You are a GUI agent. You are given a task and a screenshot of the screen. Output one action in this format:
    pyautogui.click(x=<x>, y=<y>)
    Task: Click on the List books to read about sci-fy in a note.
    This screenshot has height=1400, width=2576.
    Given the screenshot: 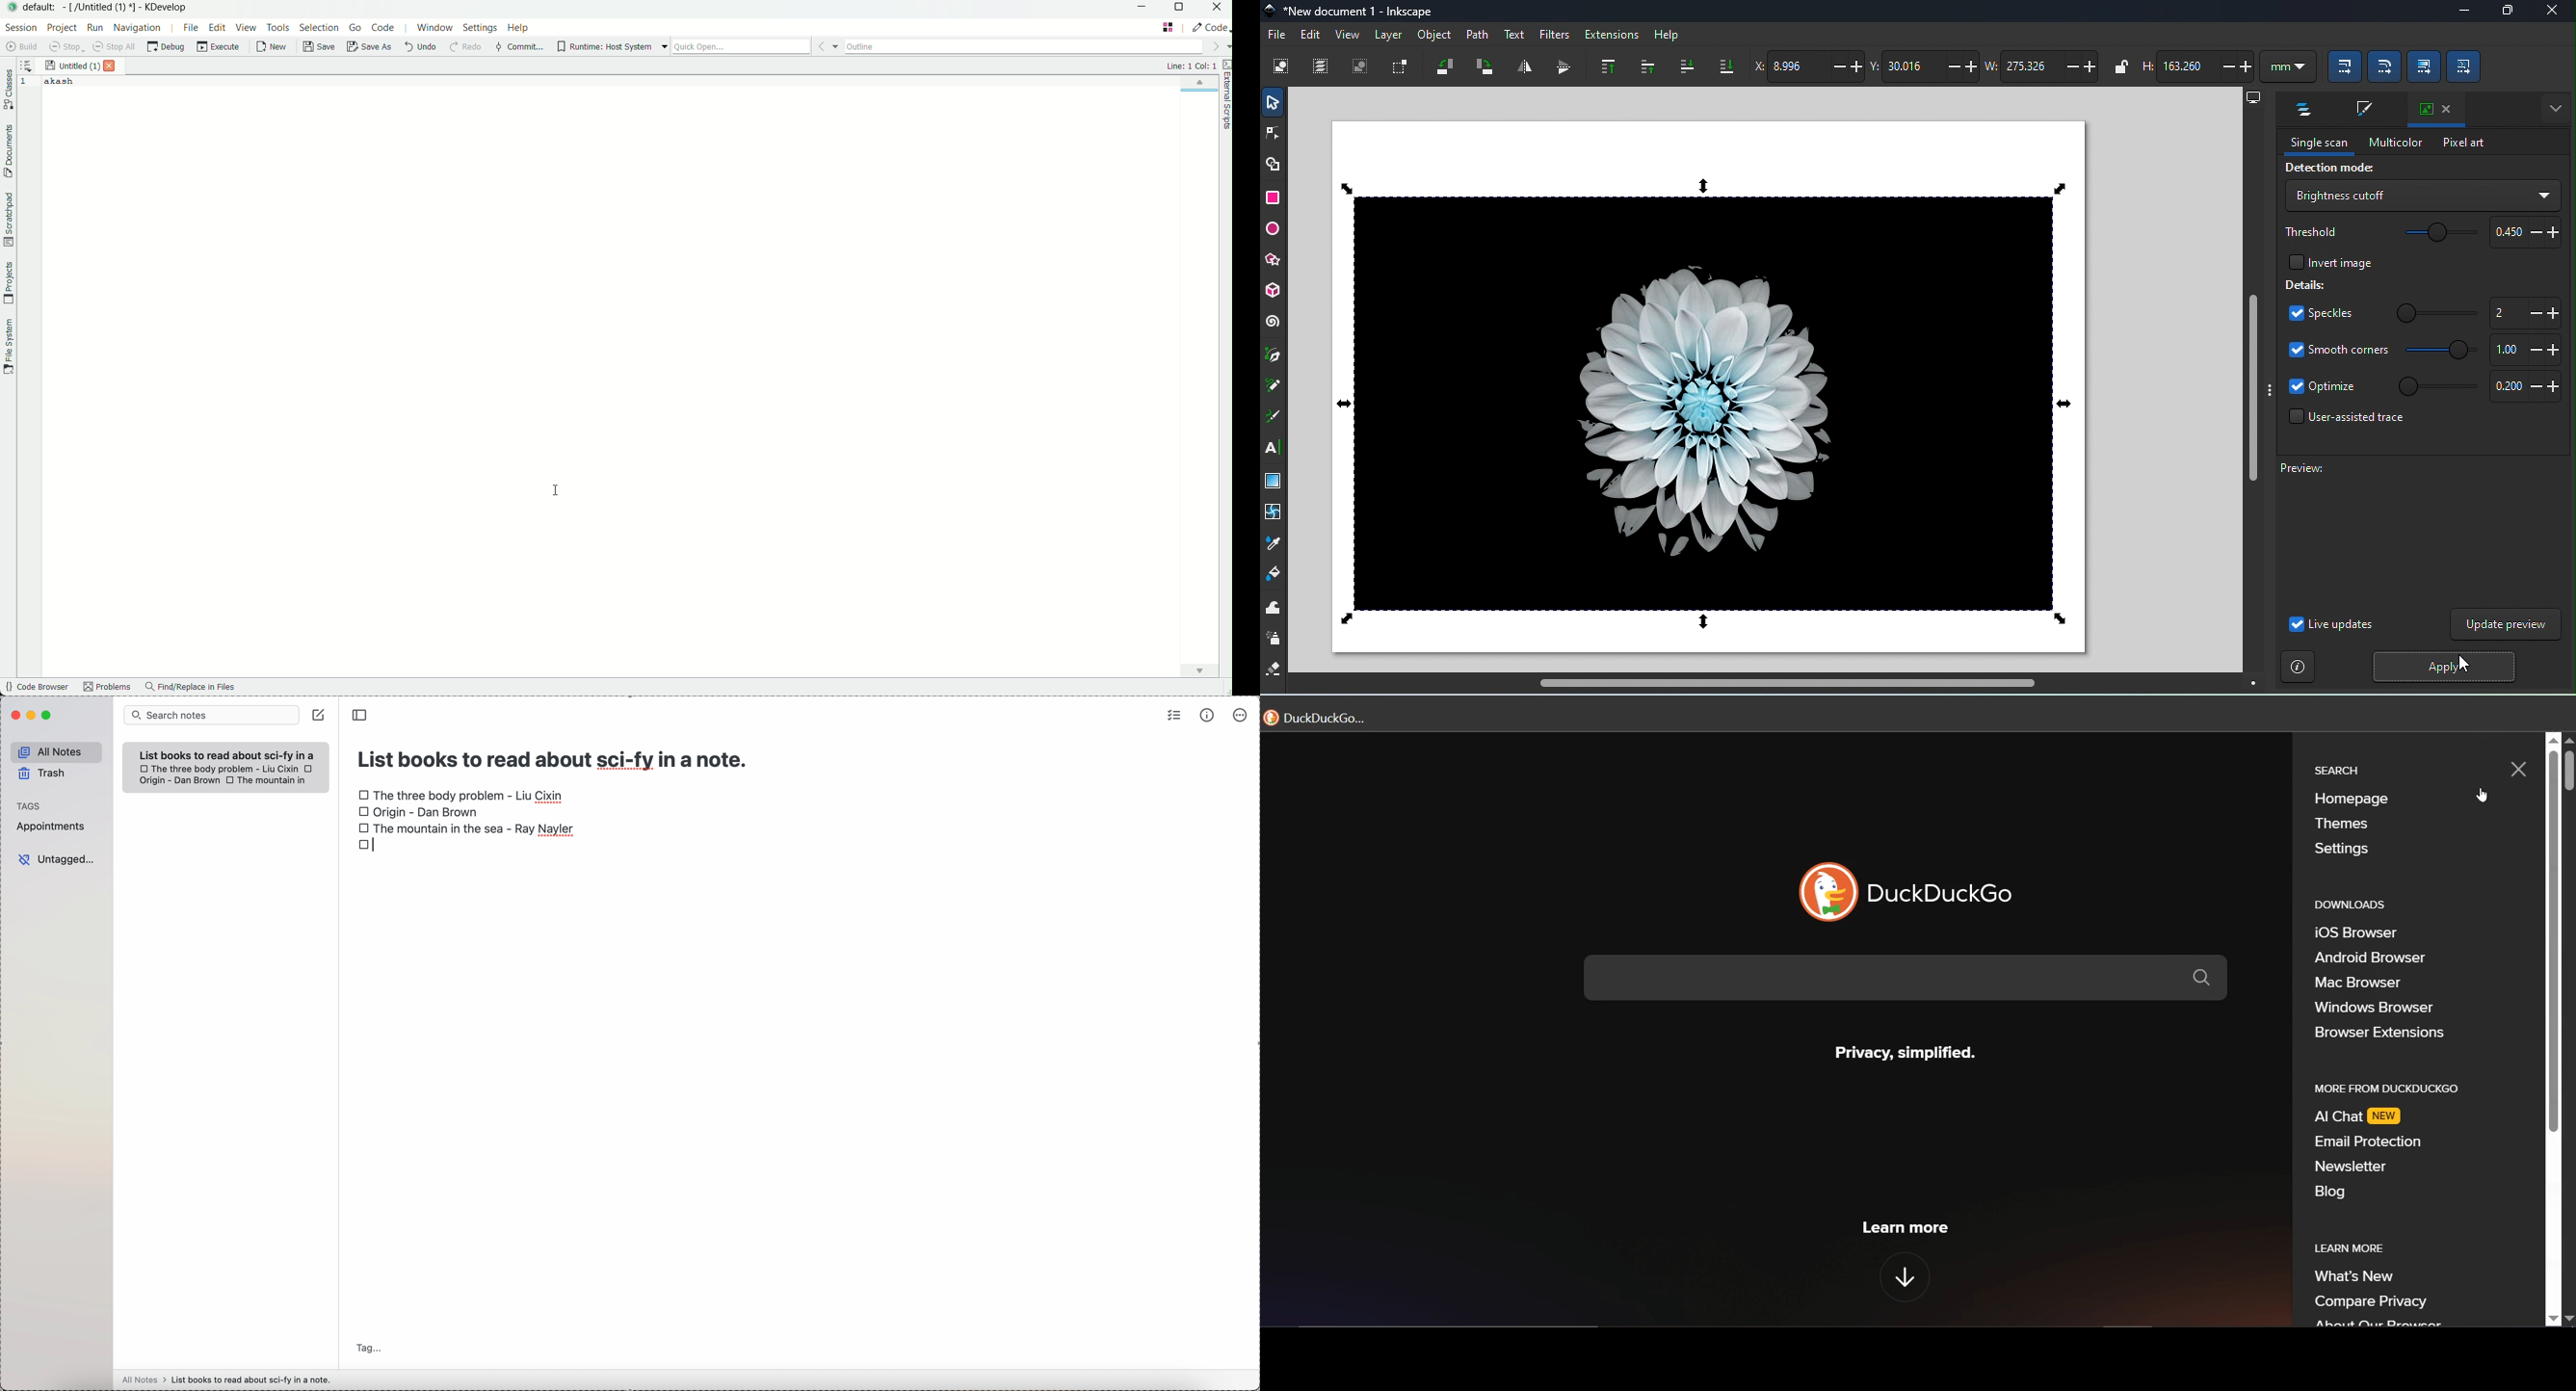 What is the action you would take?
    pyautogui.click(x=228, y=755)
    